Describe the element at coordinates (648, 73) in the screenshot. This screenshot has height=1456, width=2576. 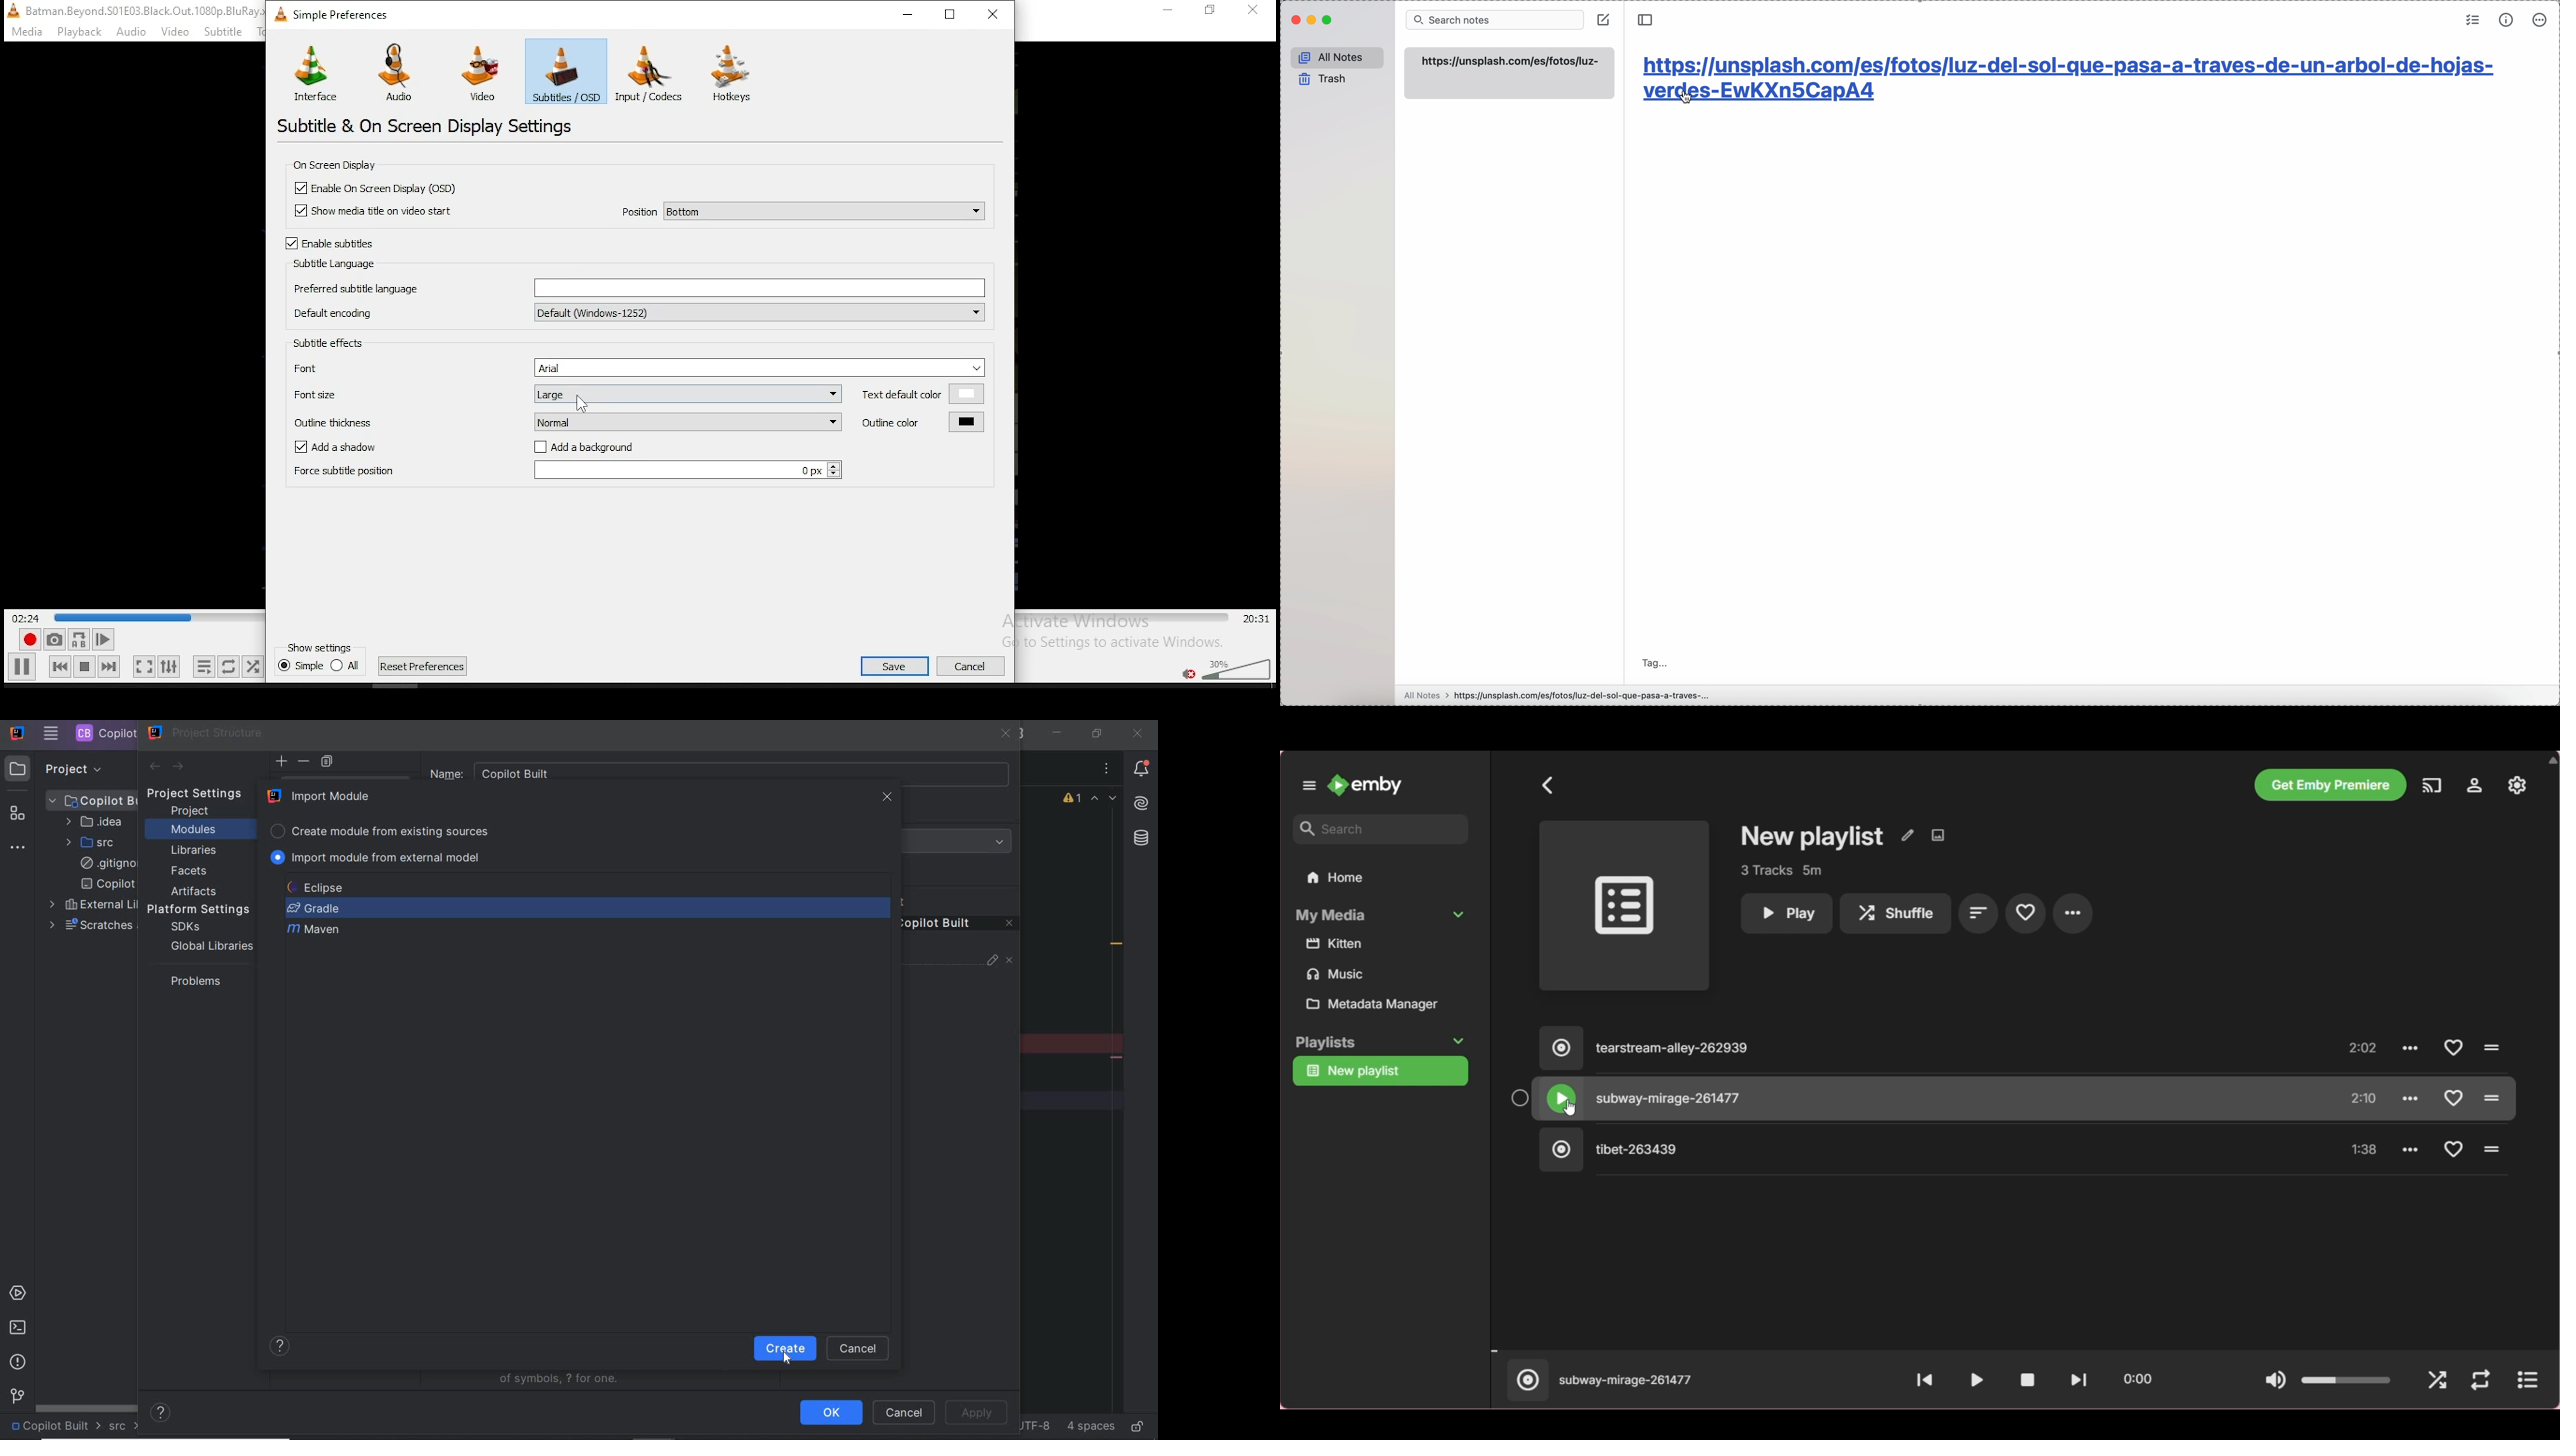
I see `input/codecs` at that location.